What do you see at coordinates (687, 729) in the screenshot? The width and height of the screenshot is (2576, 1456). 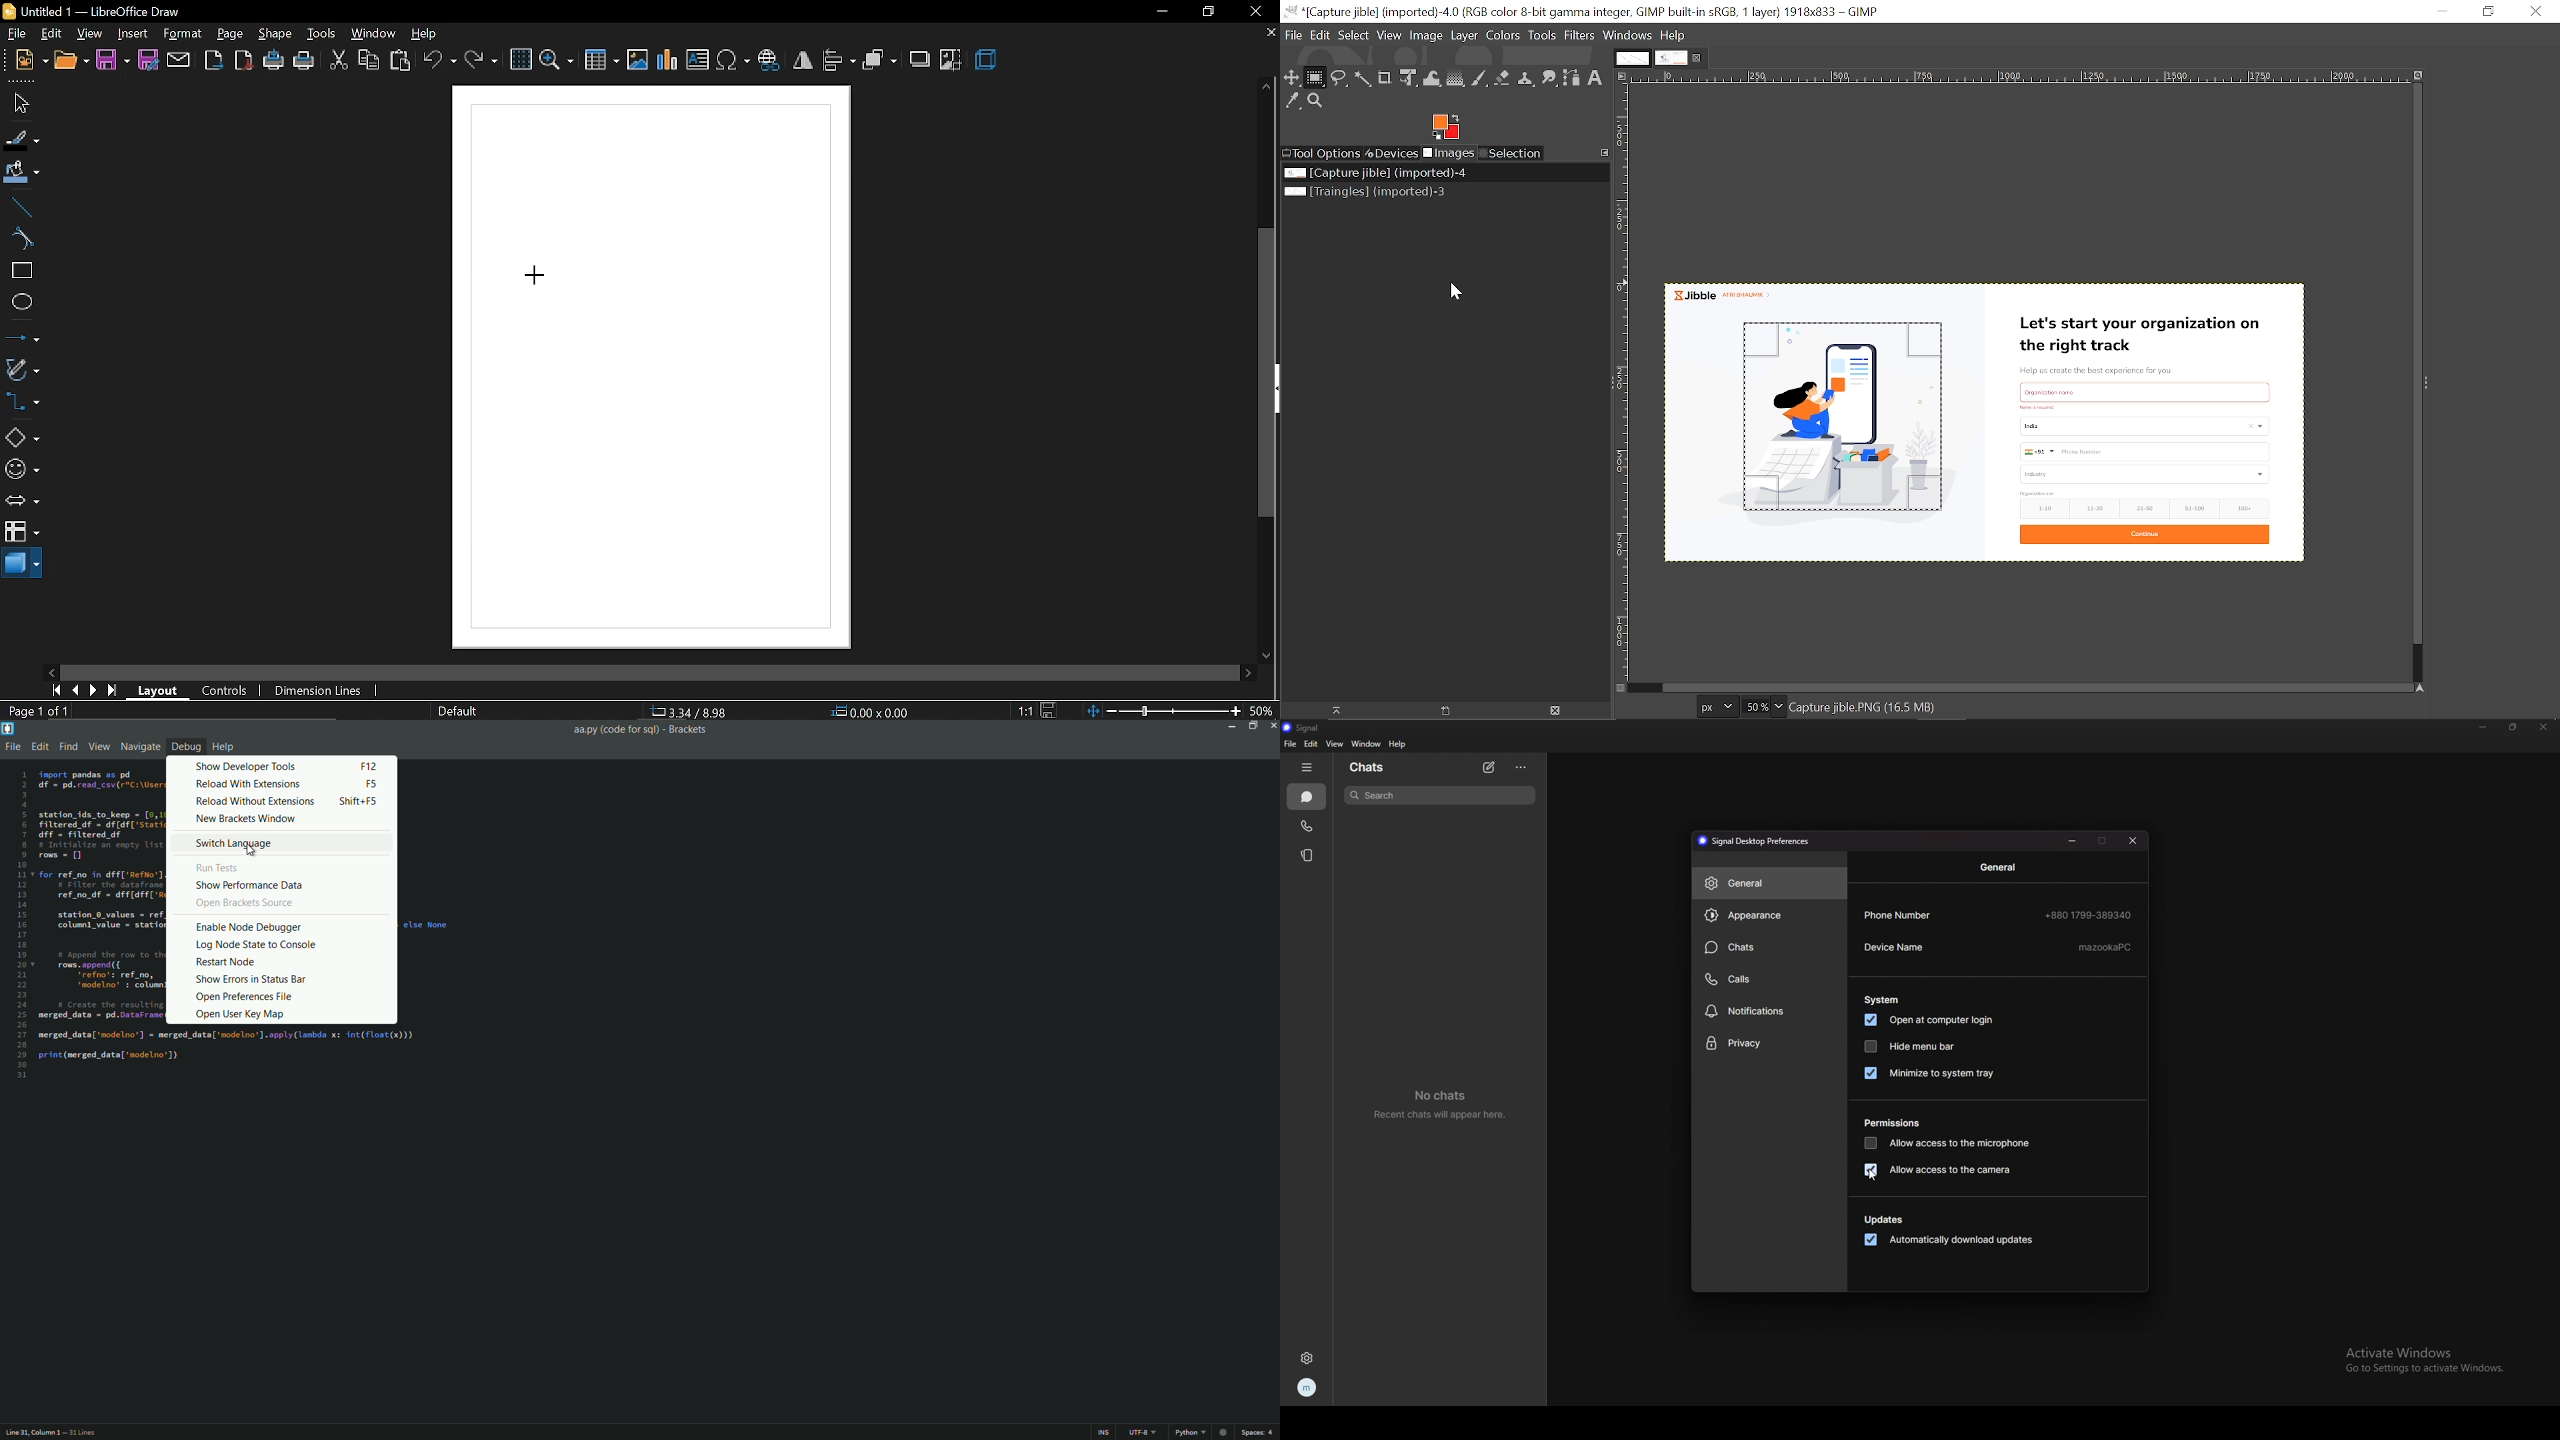 I see `app name` at bounding box center [687, 729].